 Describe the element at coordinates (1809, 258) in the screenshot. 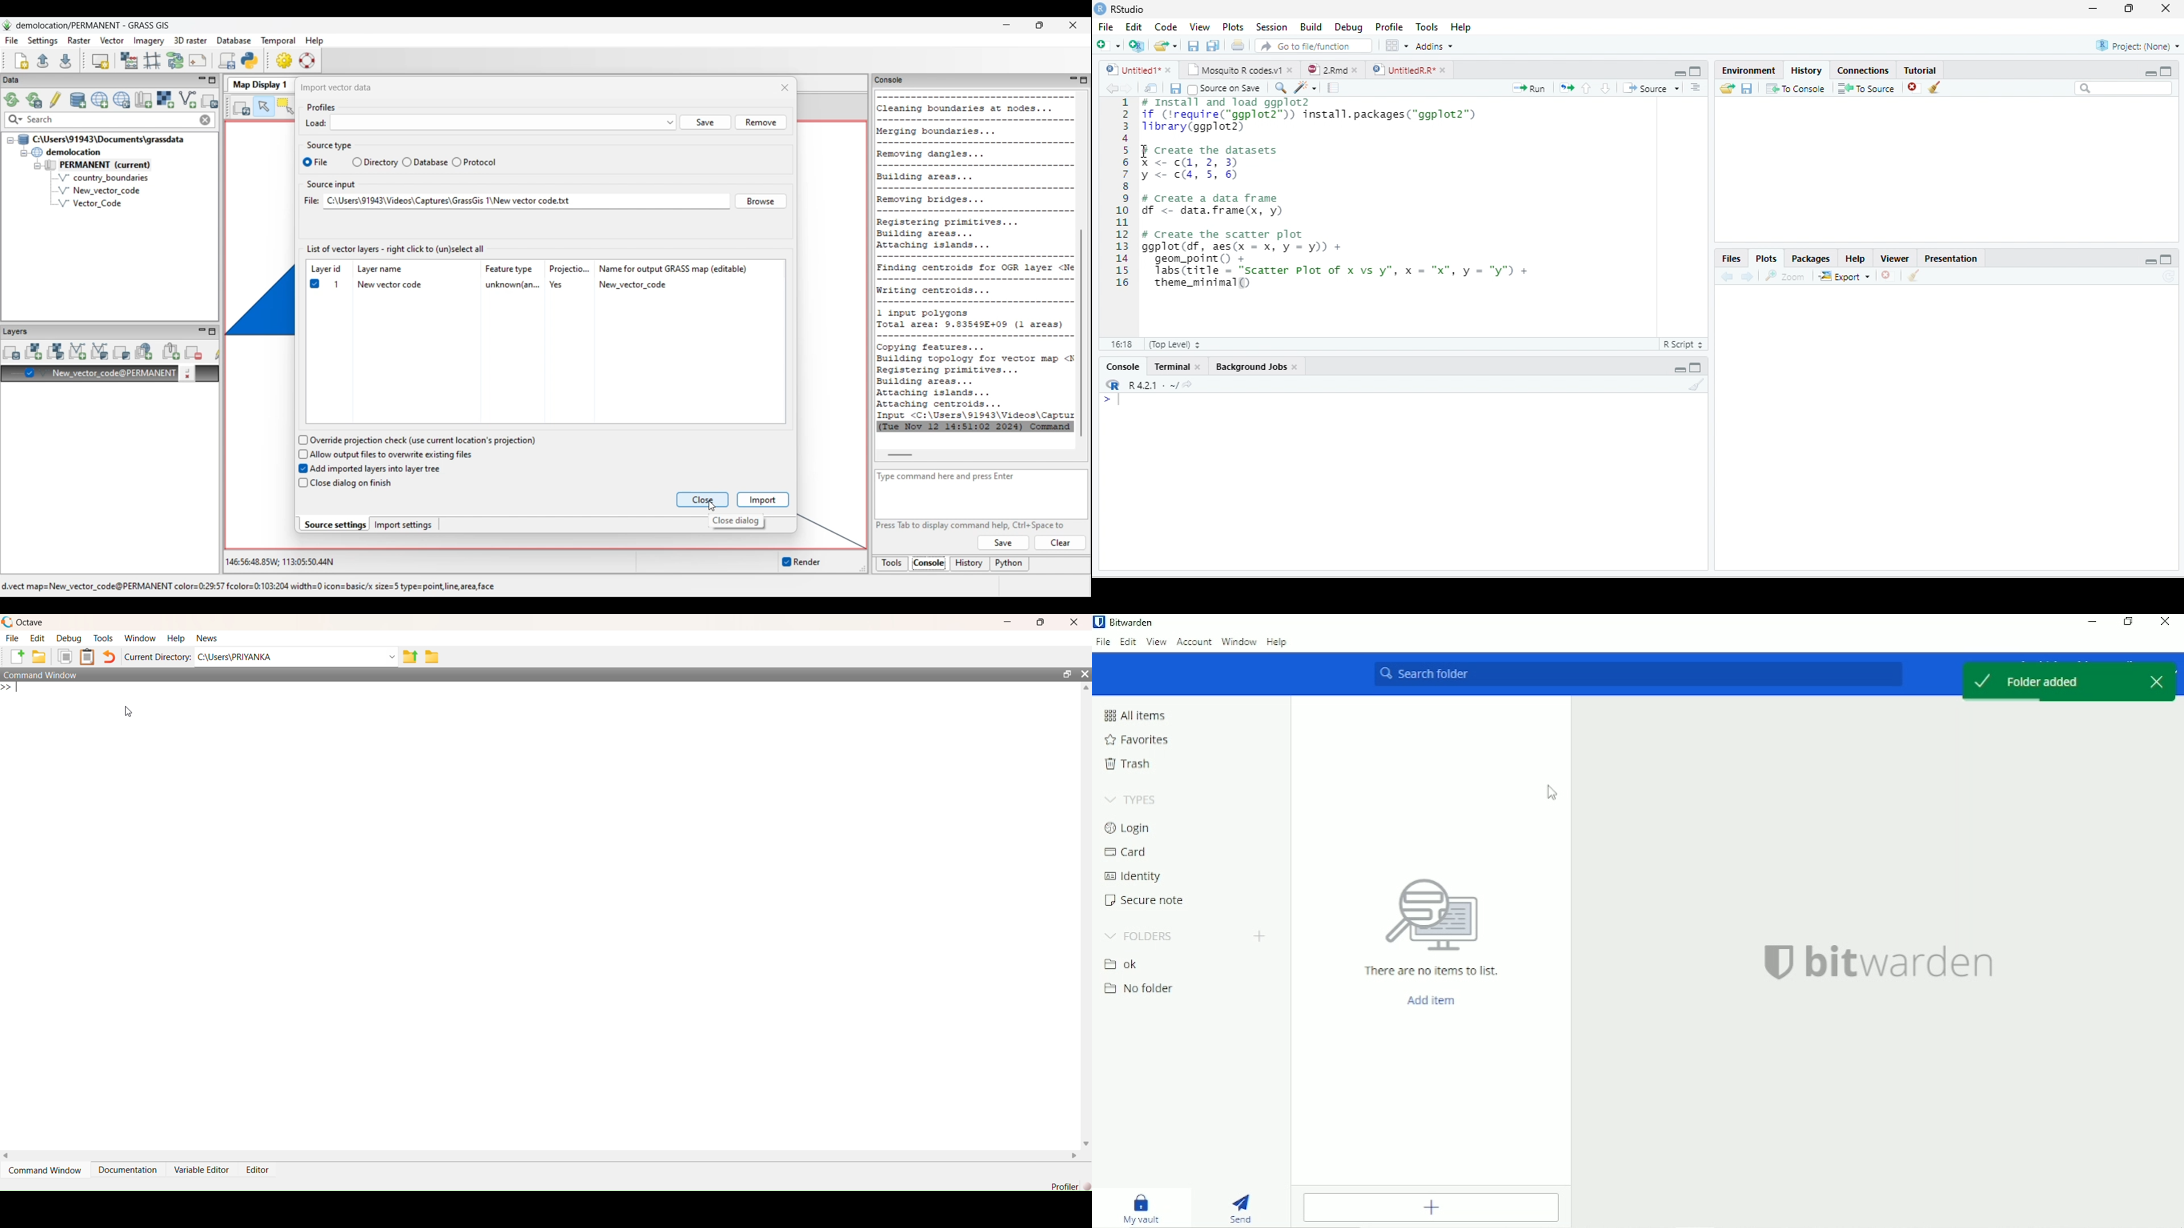

I see `Packages` at that location.